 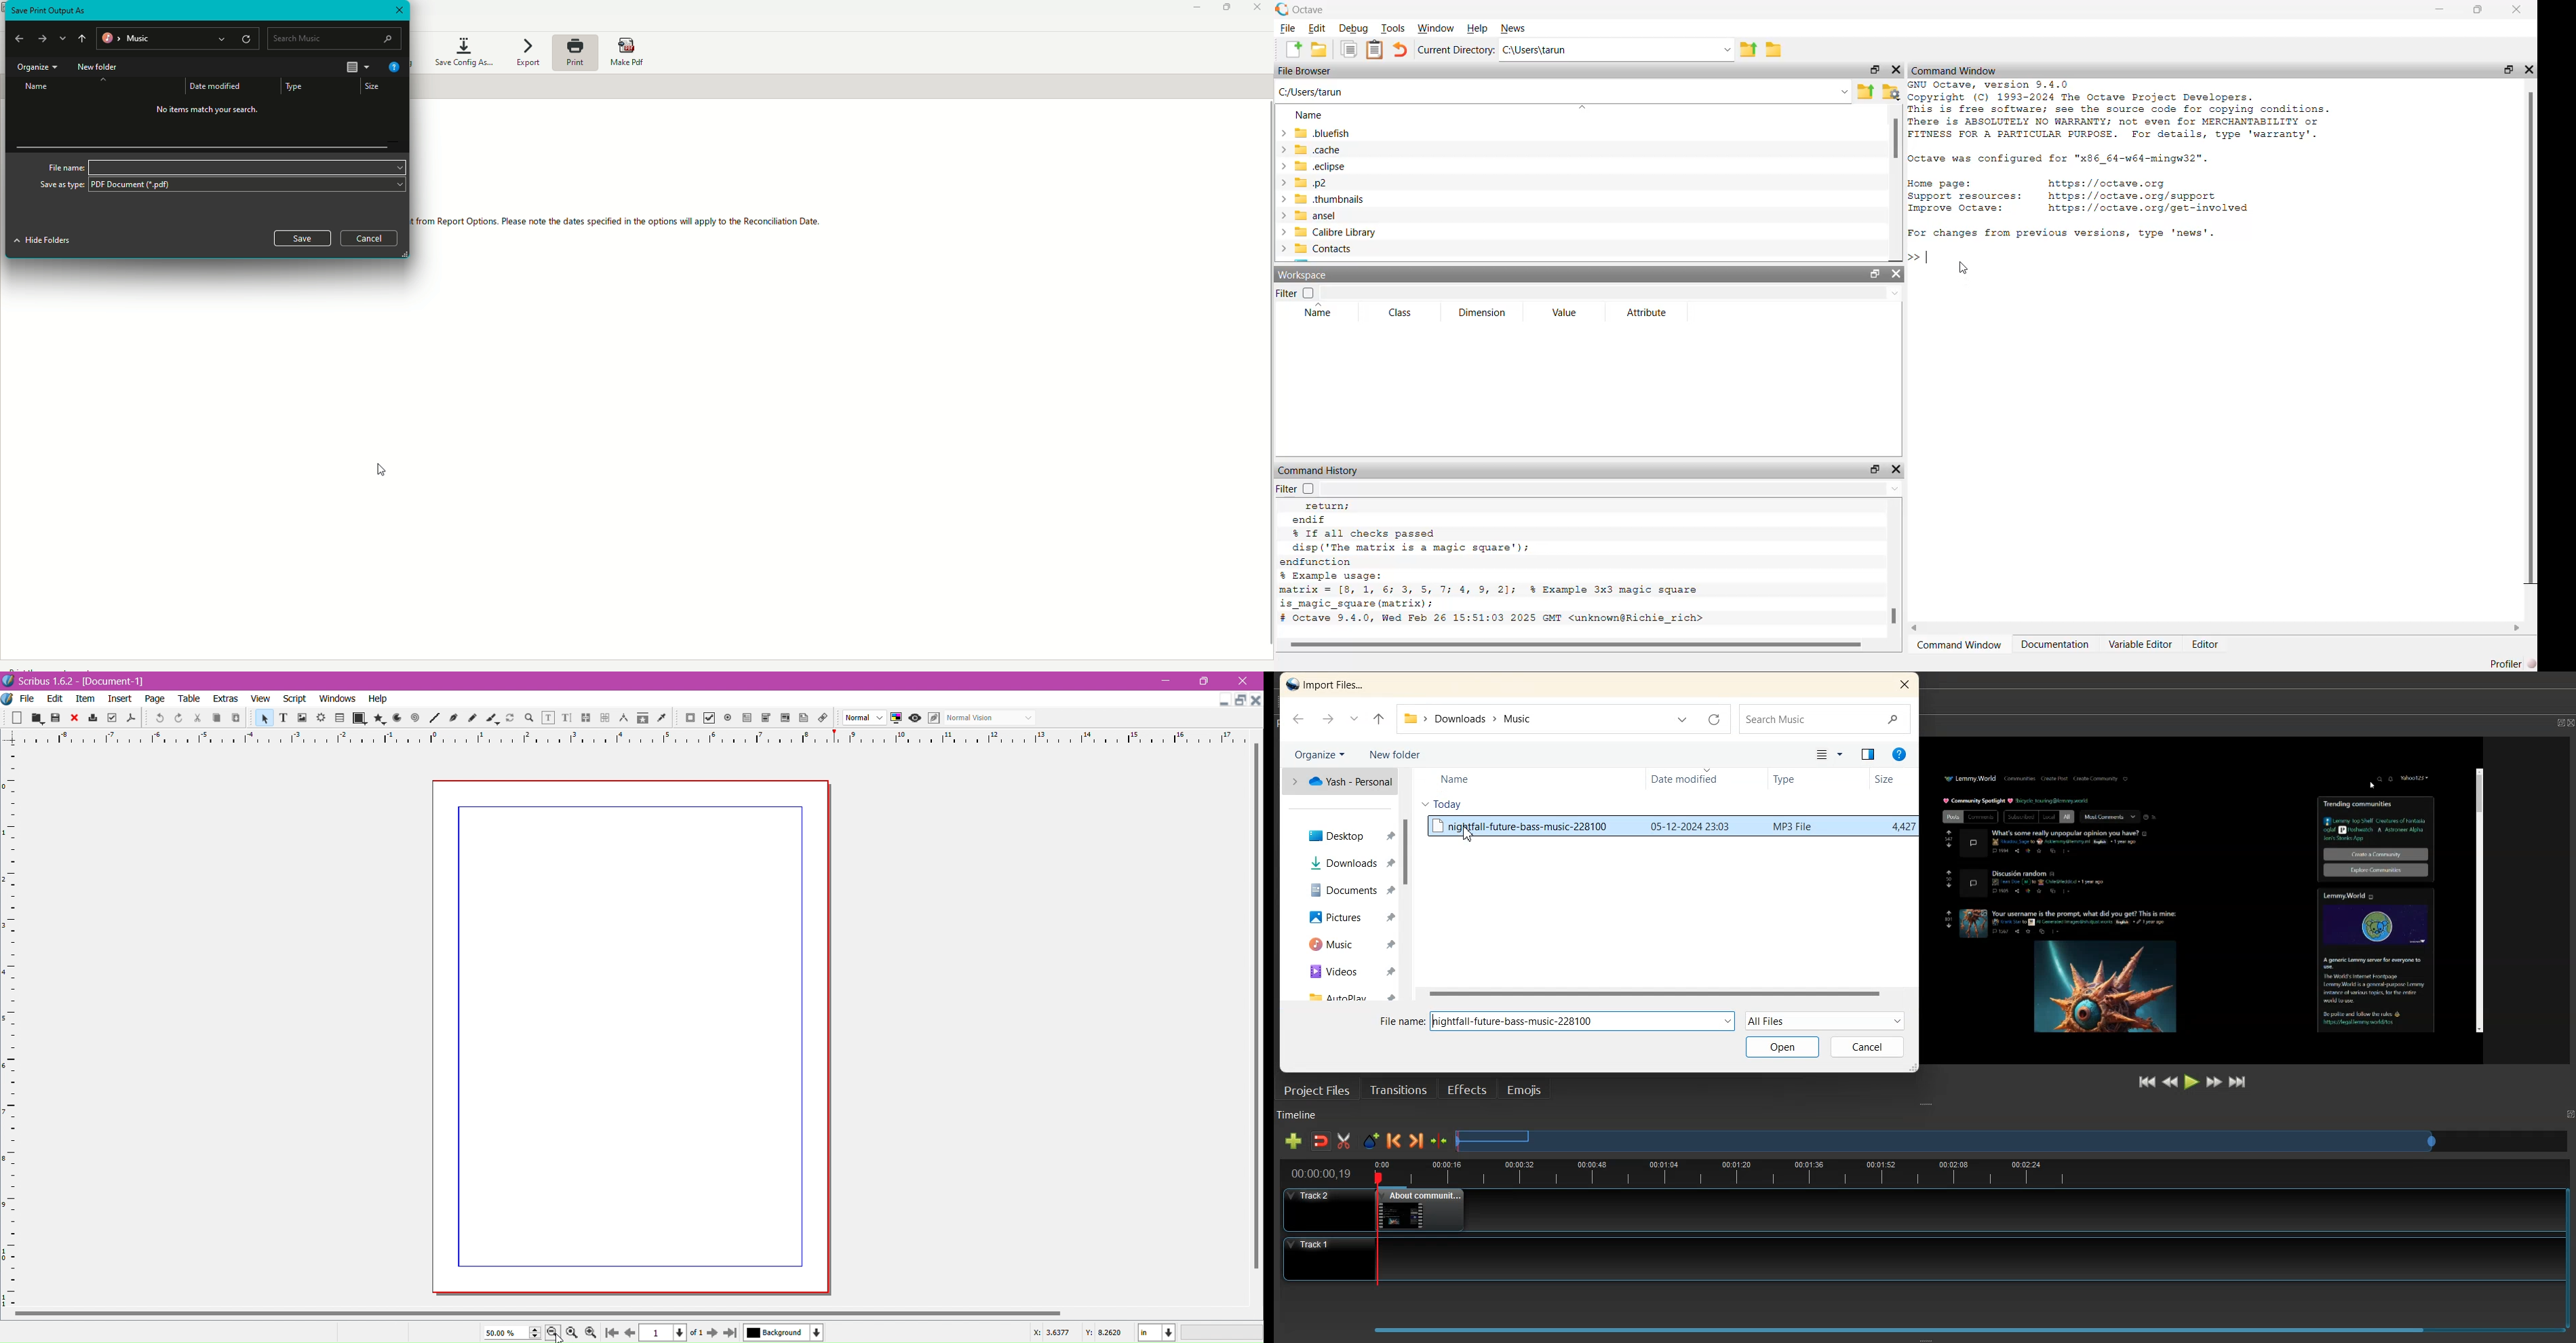 I want to click on Play, so click(x=2193, y=1081).